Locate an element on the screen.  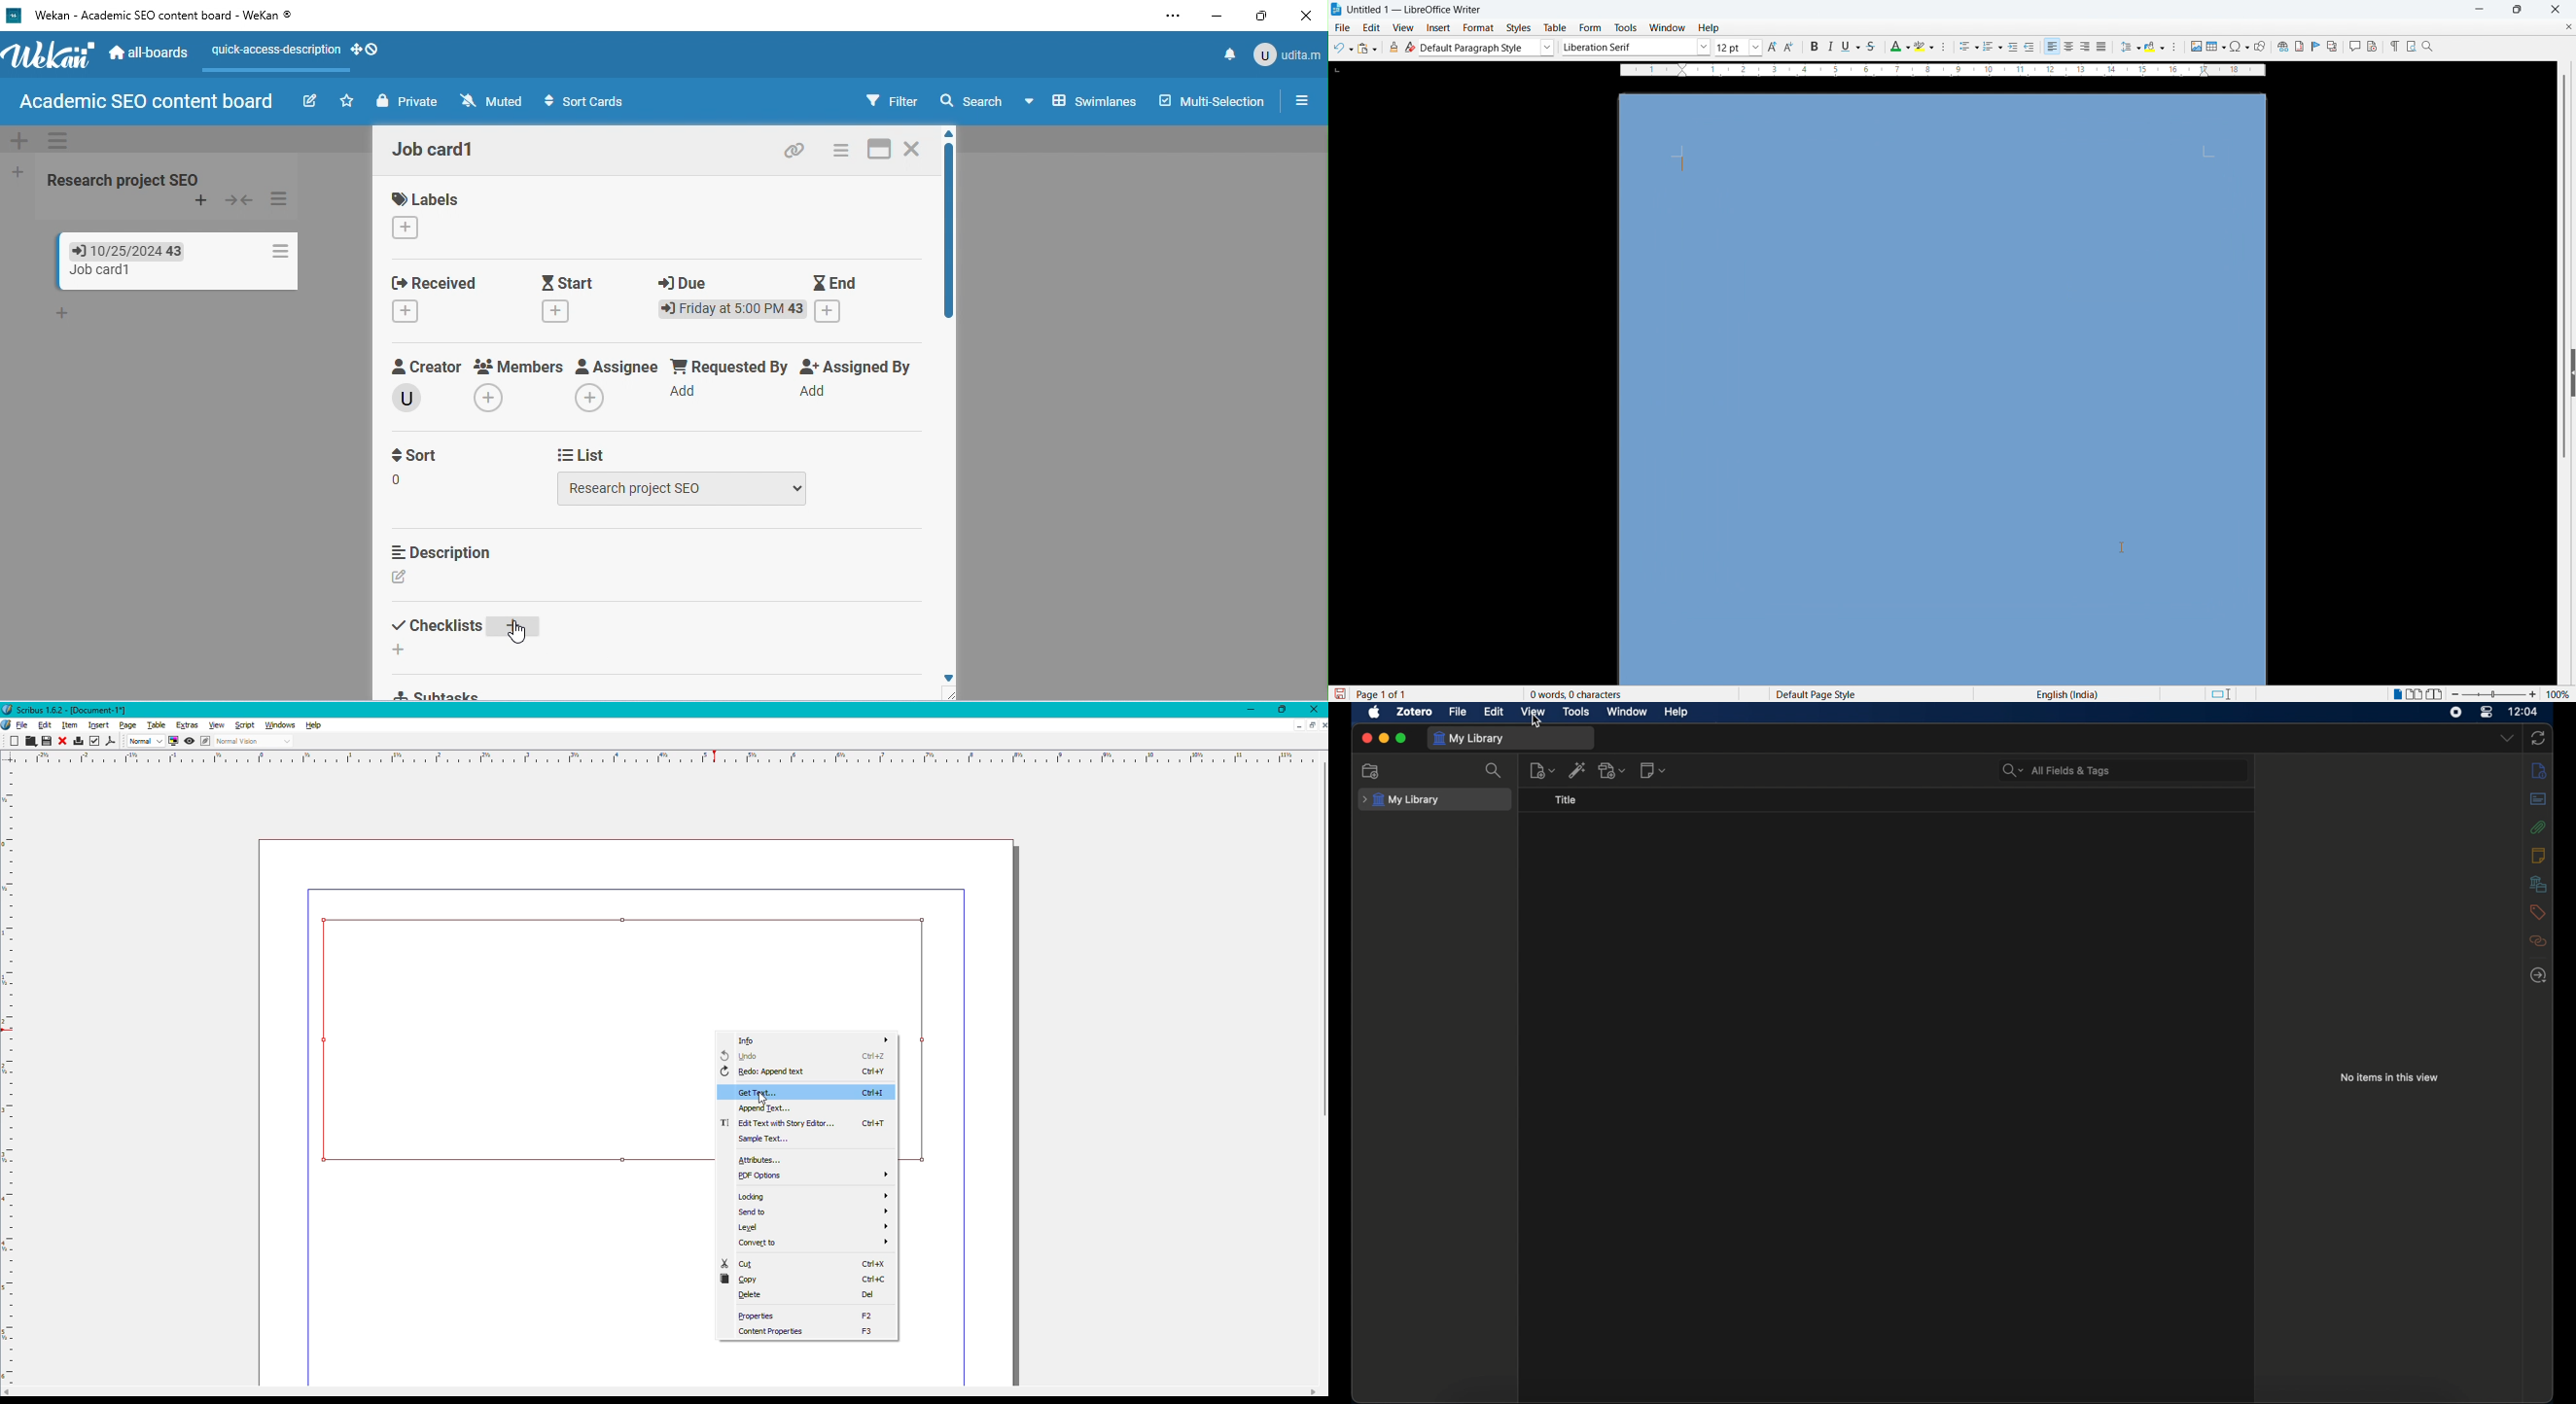
Table  is located at coordinates (1557, 28).